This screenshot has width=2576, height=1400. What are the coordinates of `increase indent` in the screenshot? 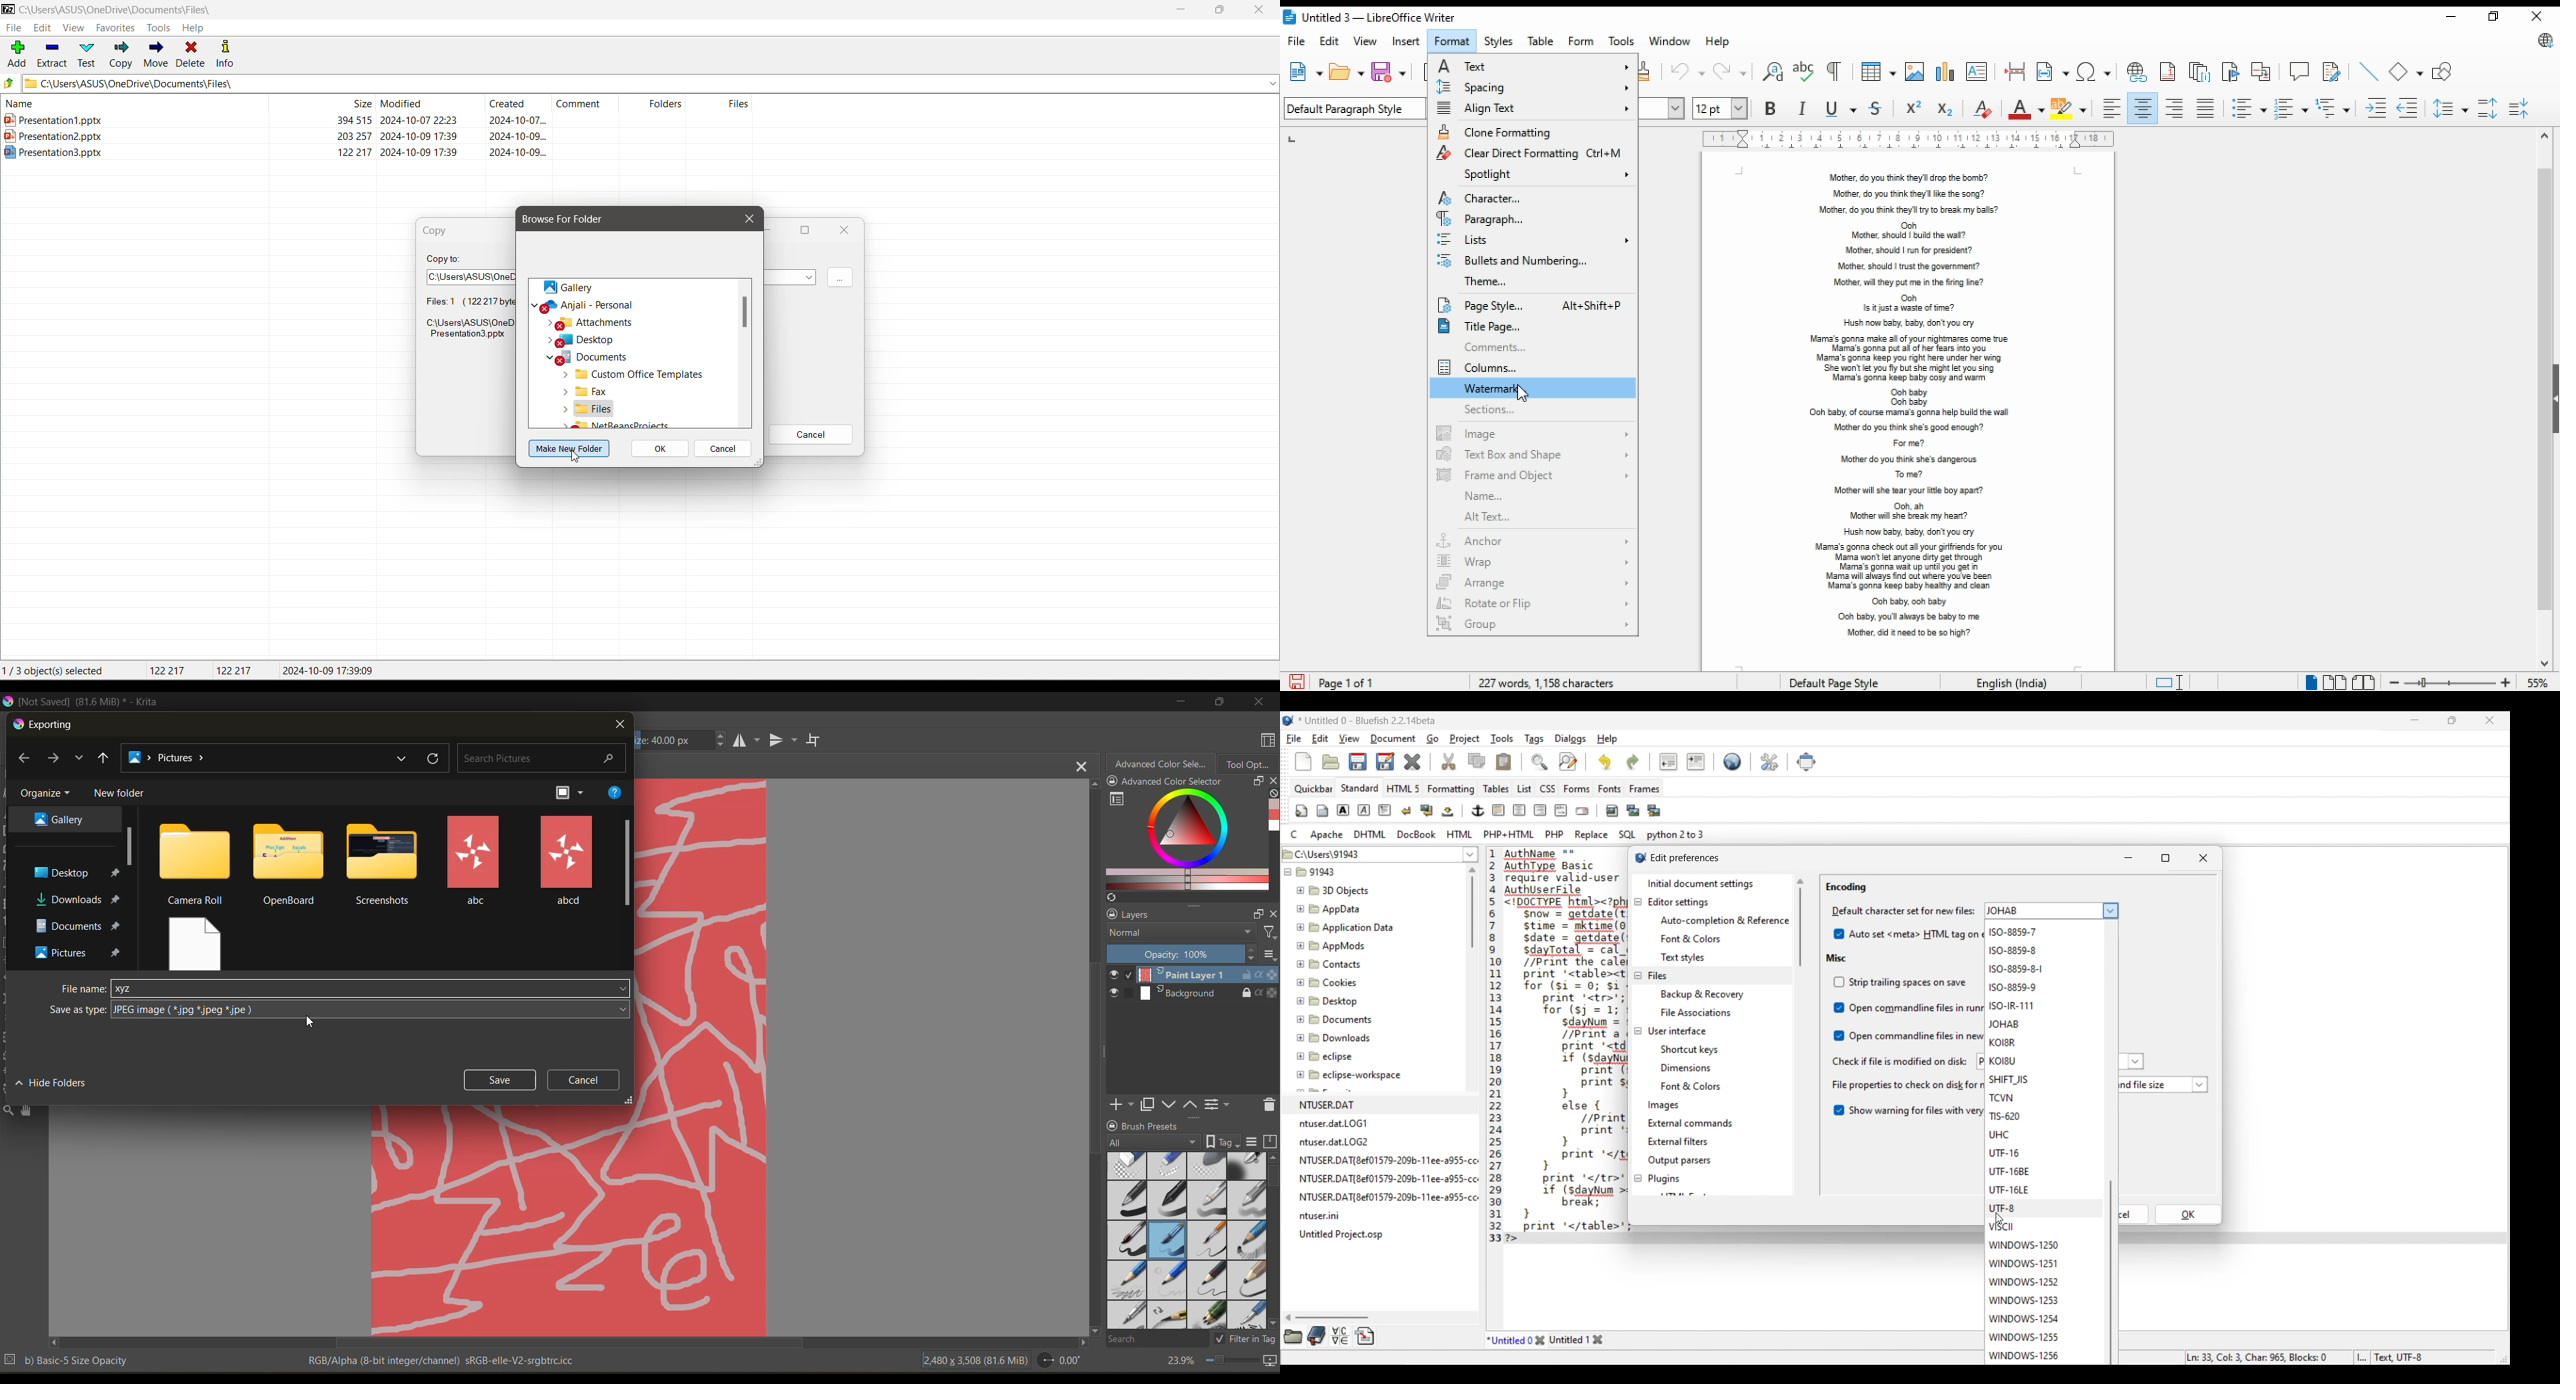 It's located at (2375, 108).